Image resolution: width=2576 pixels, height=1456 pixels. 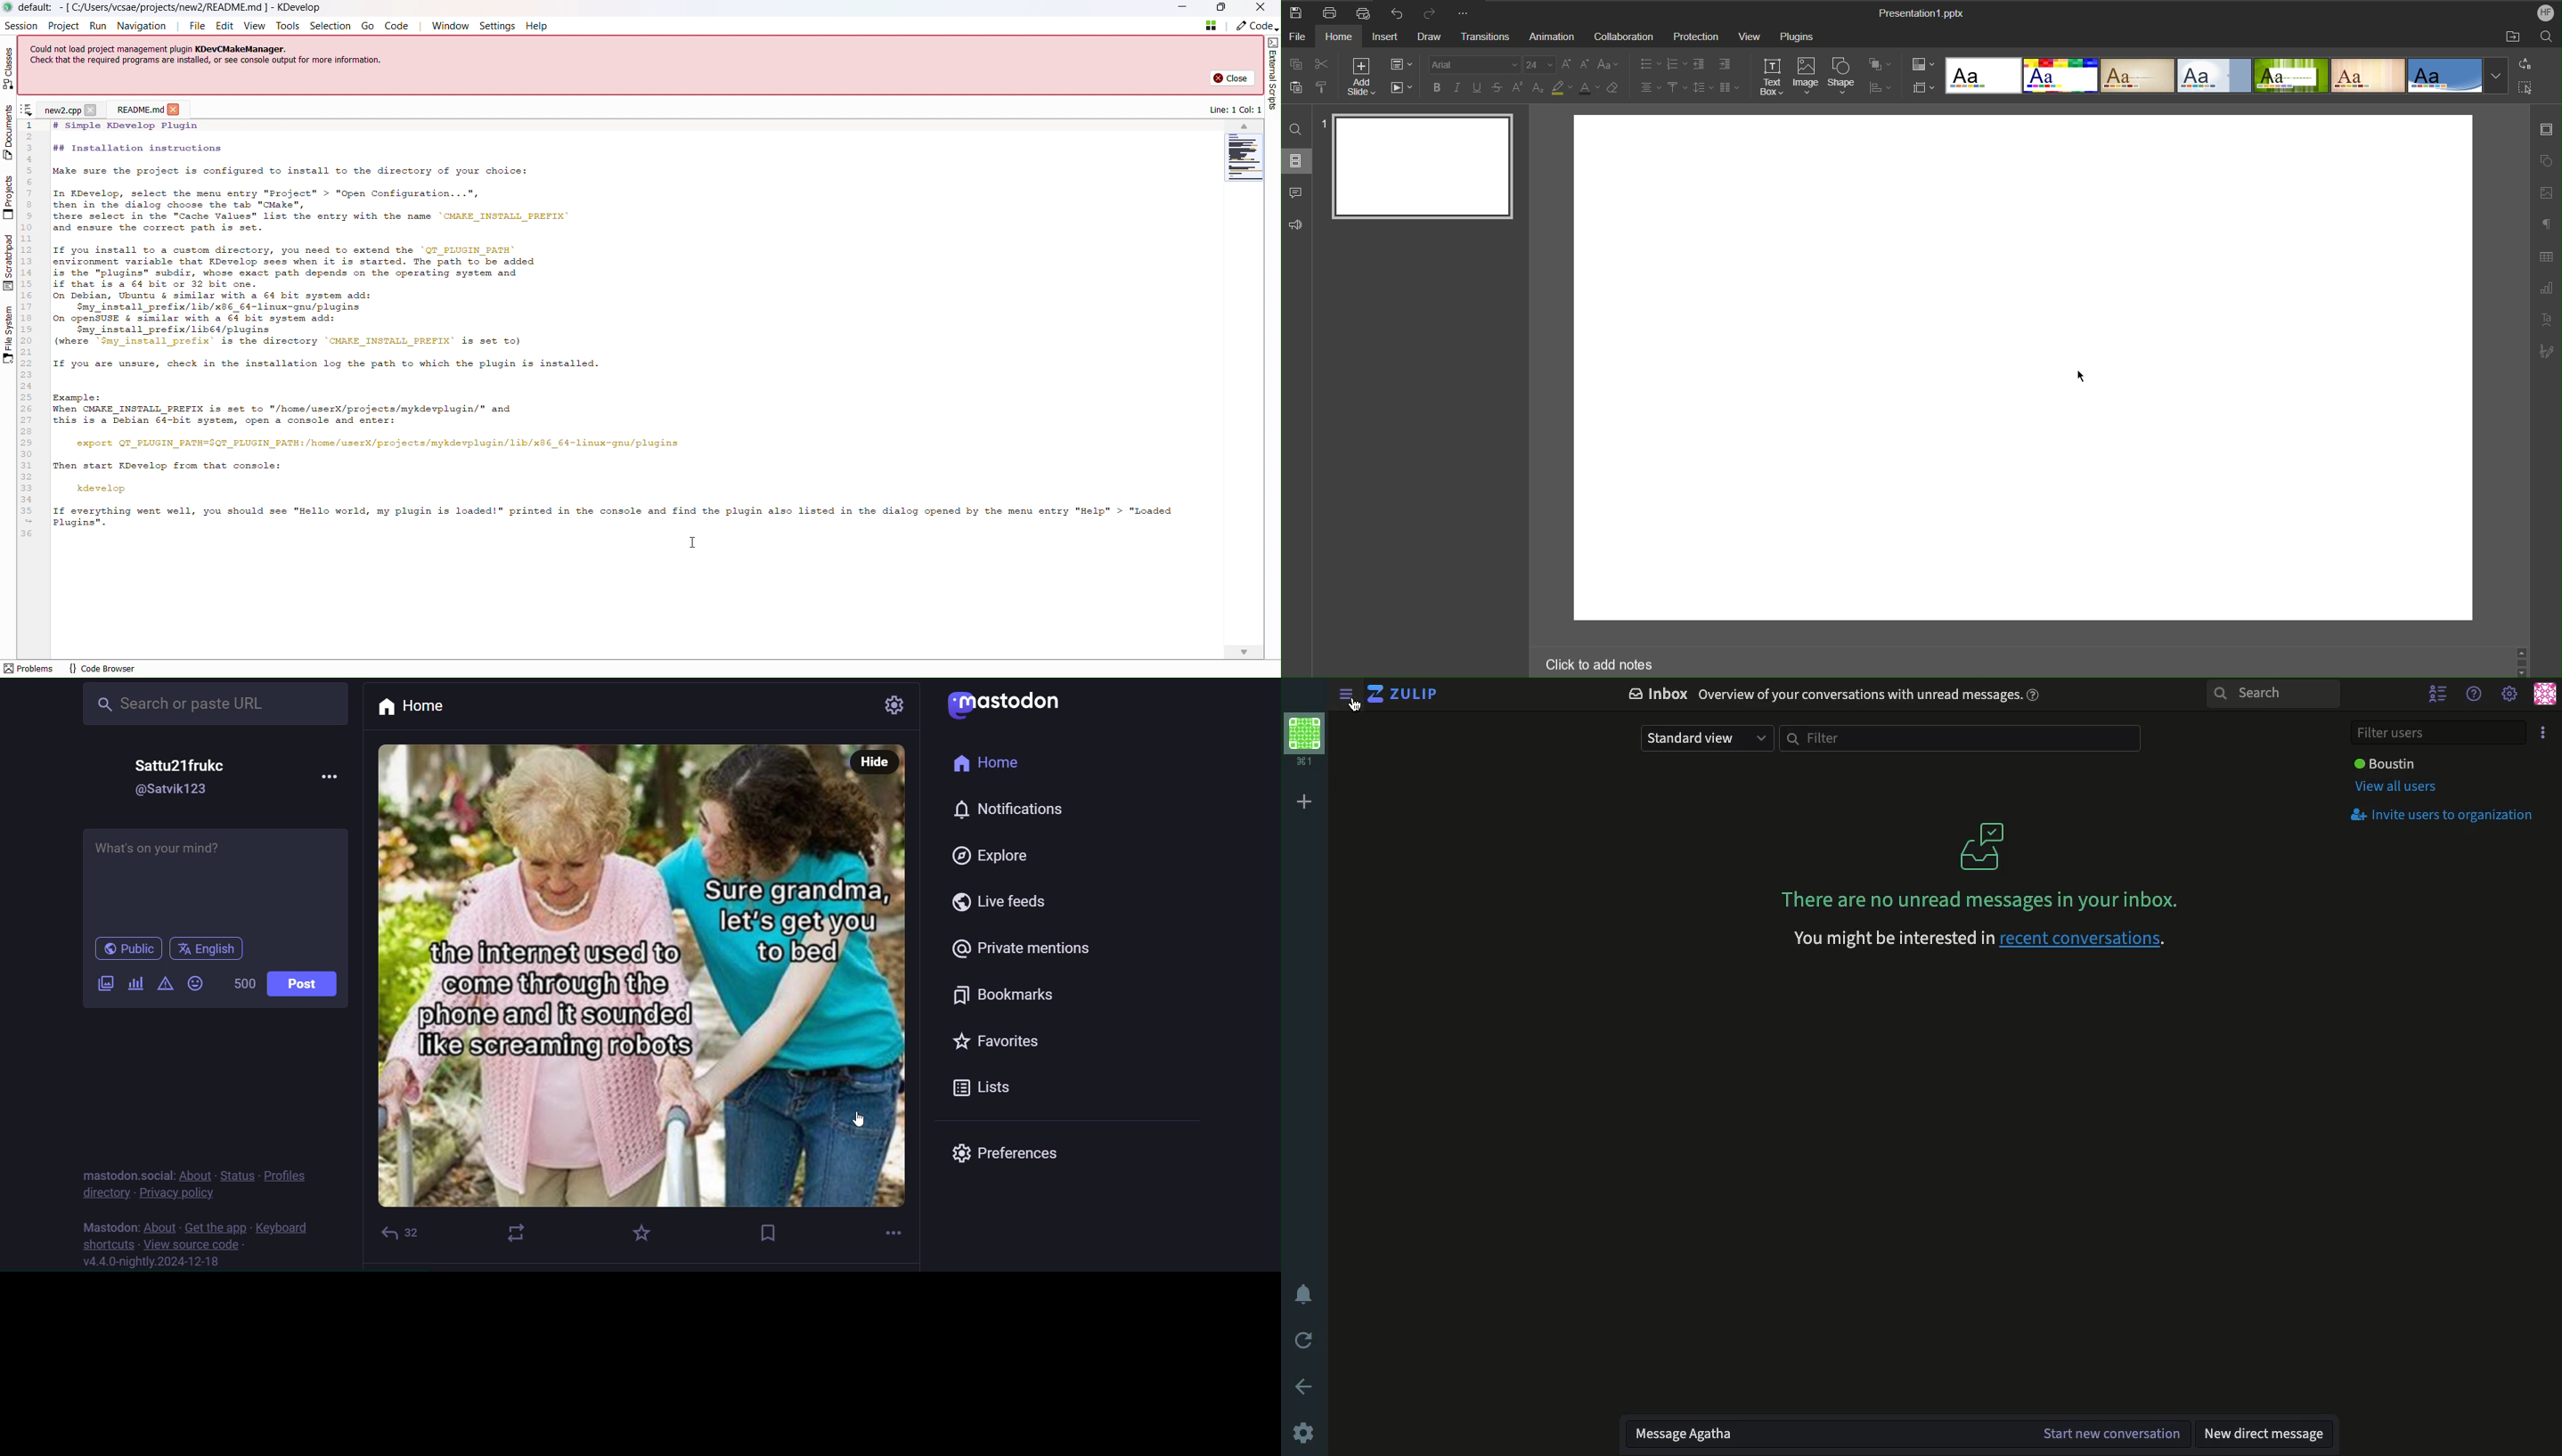 I want to click on @satvik123, so click(x=173, y=790).